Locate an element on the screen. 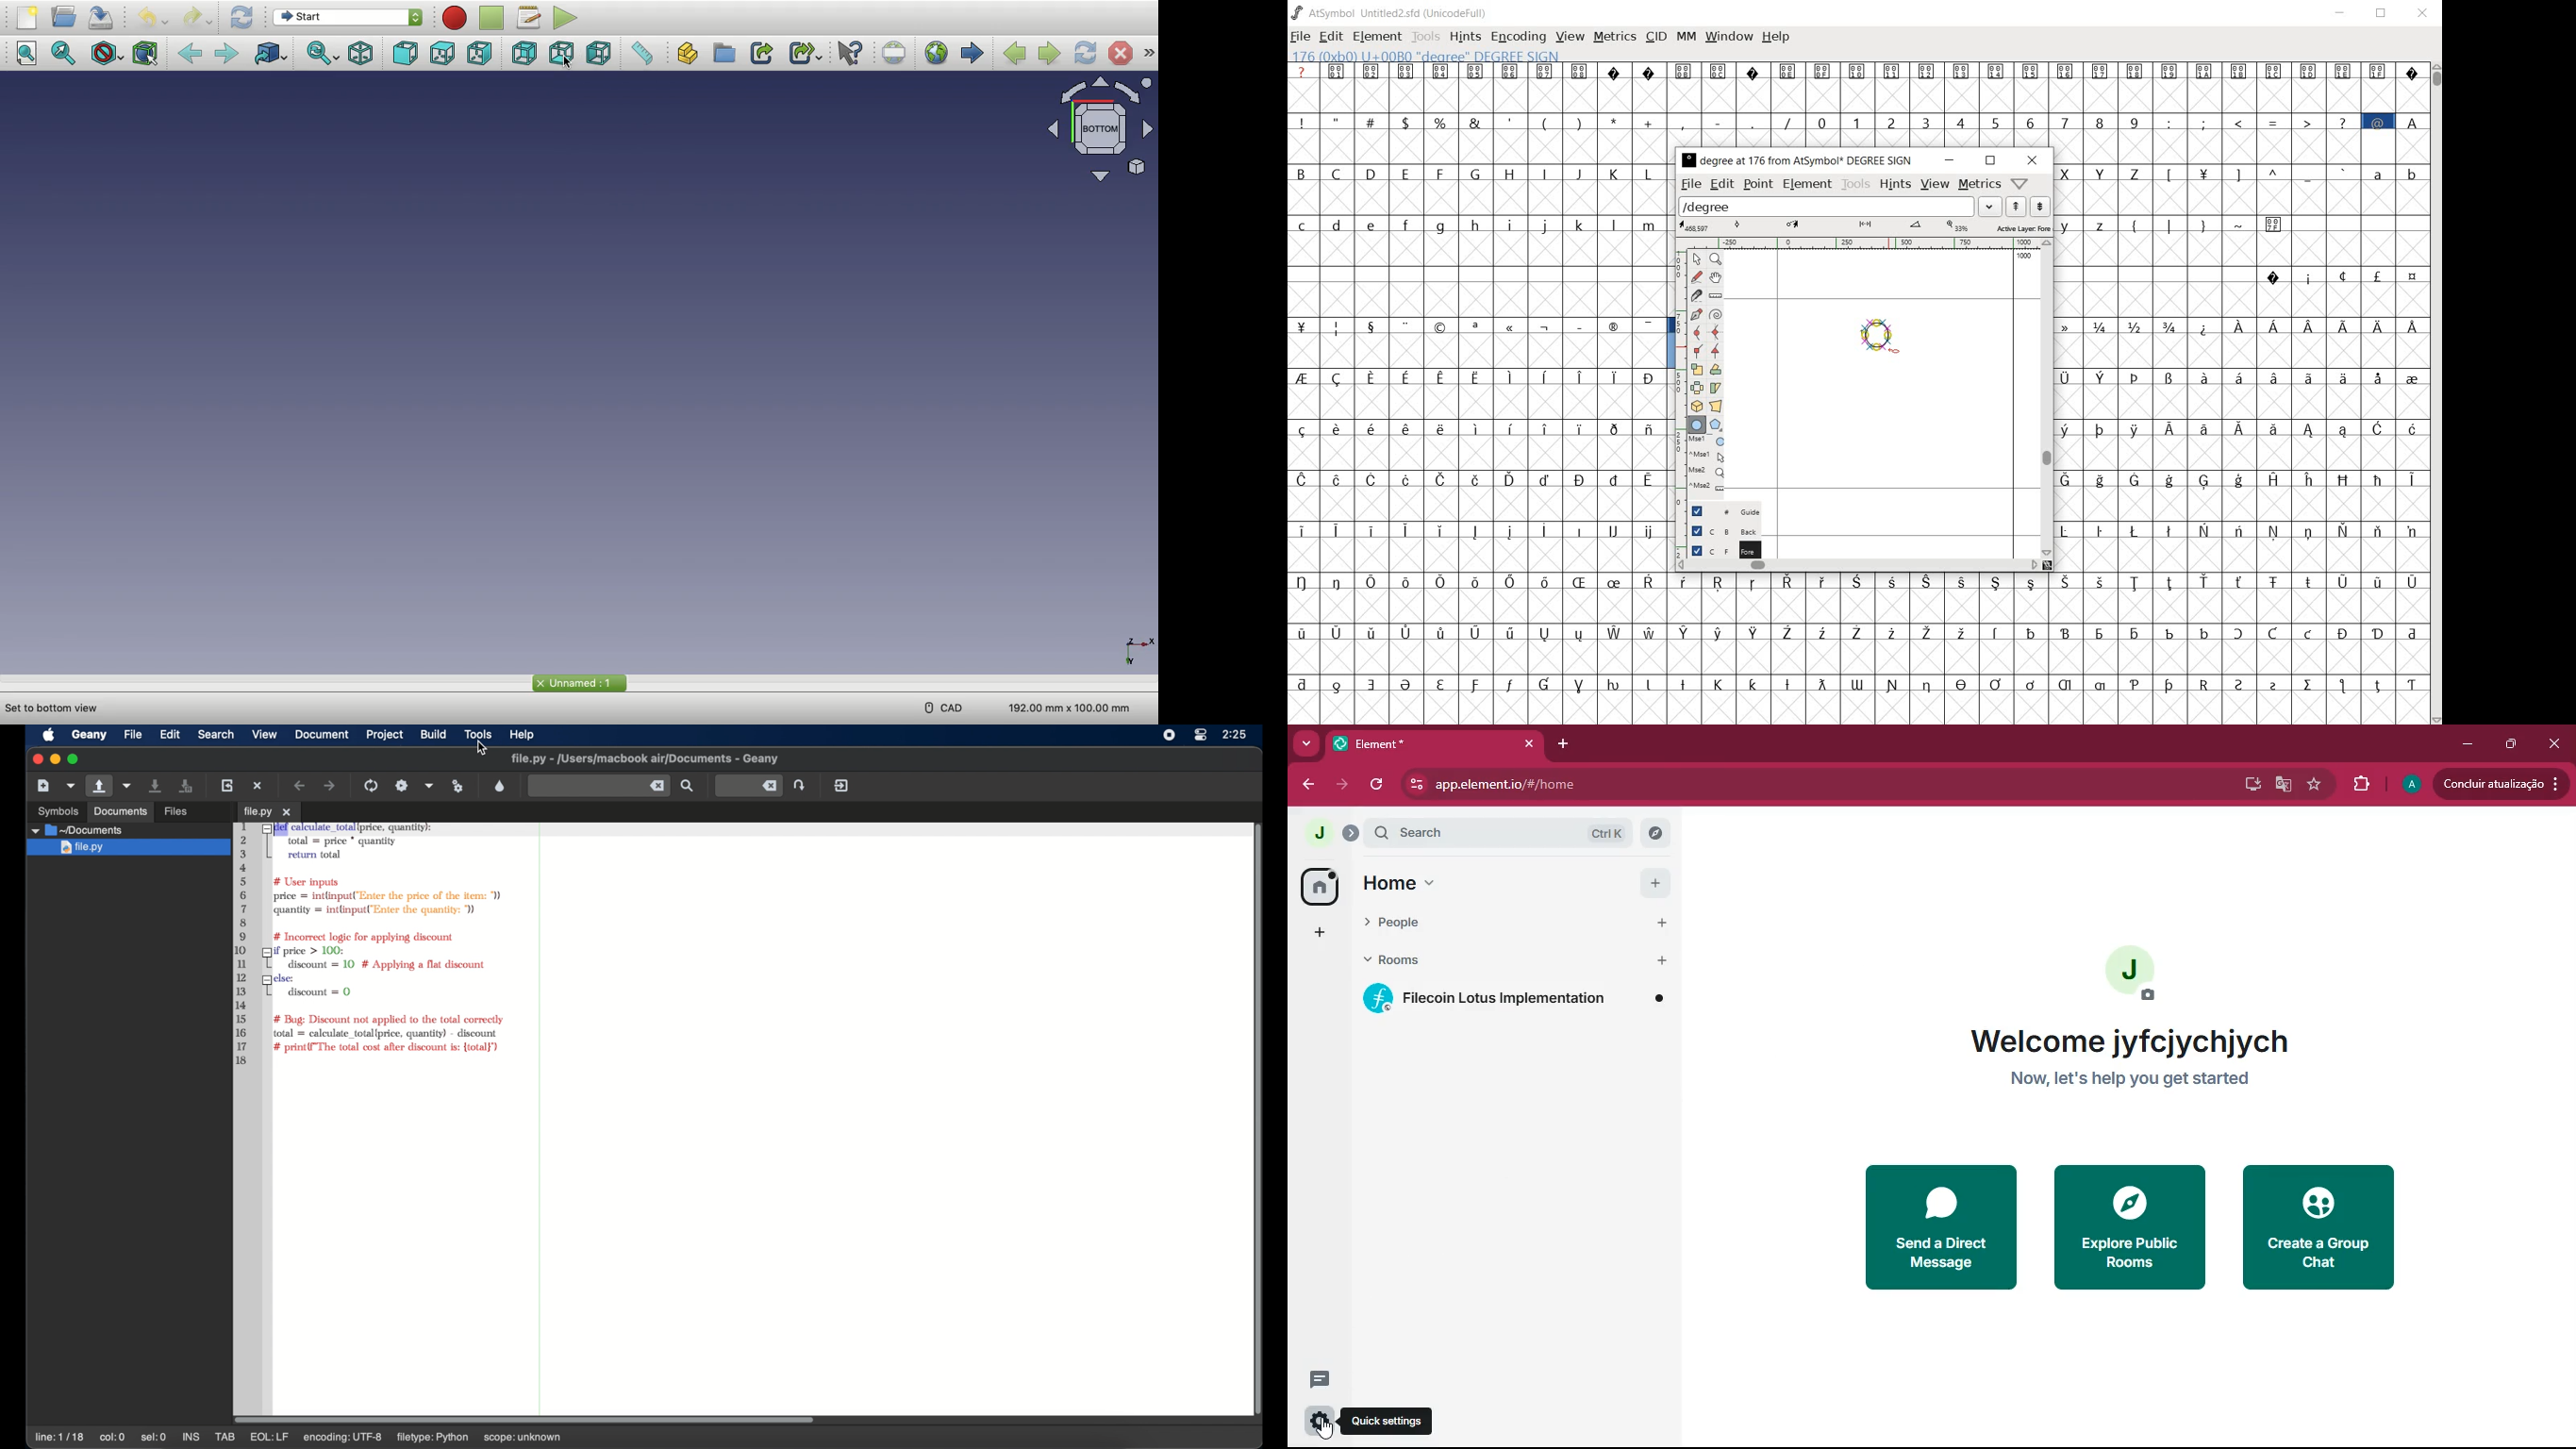 The height and width of the screenshot is (1456, 2576). empty glyph slots is located at coordinates (2244, 505).